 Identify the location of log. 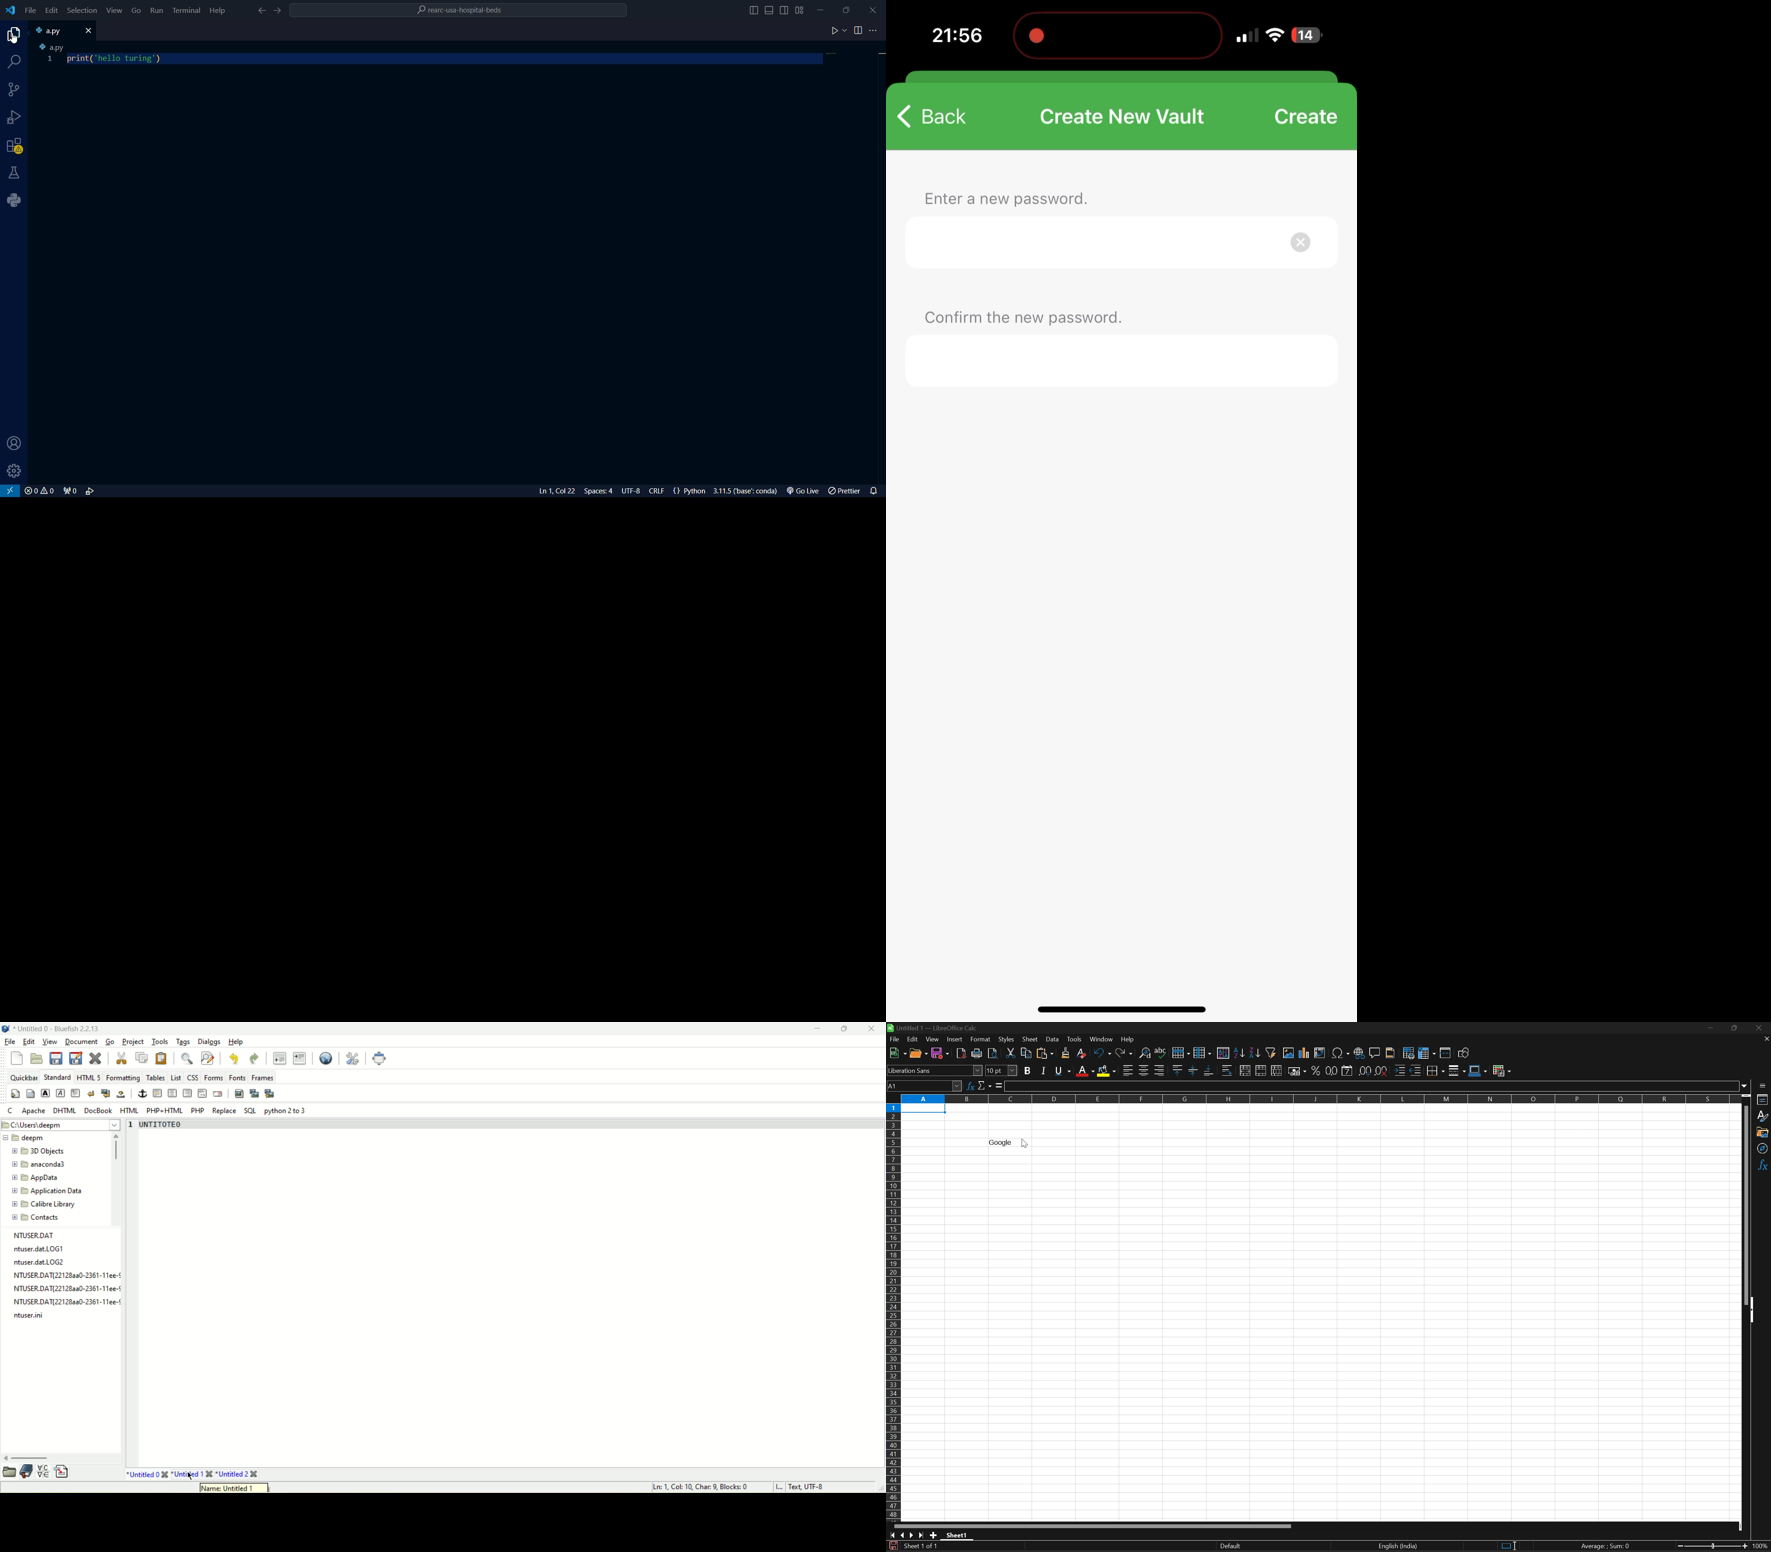
(42, 1263).